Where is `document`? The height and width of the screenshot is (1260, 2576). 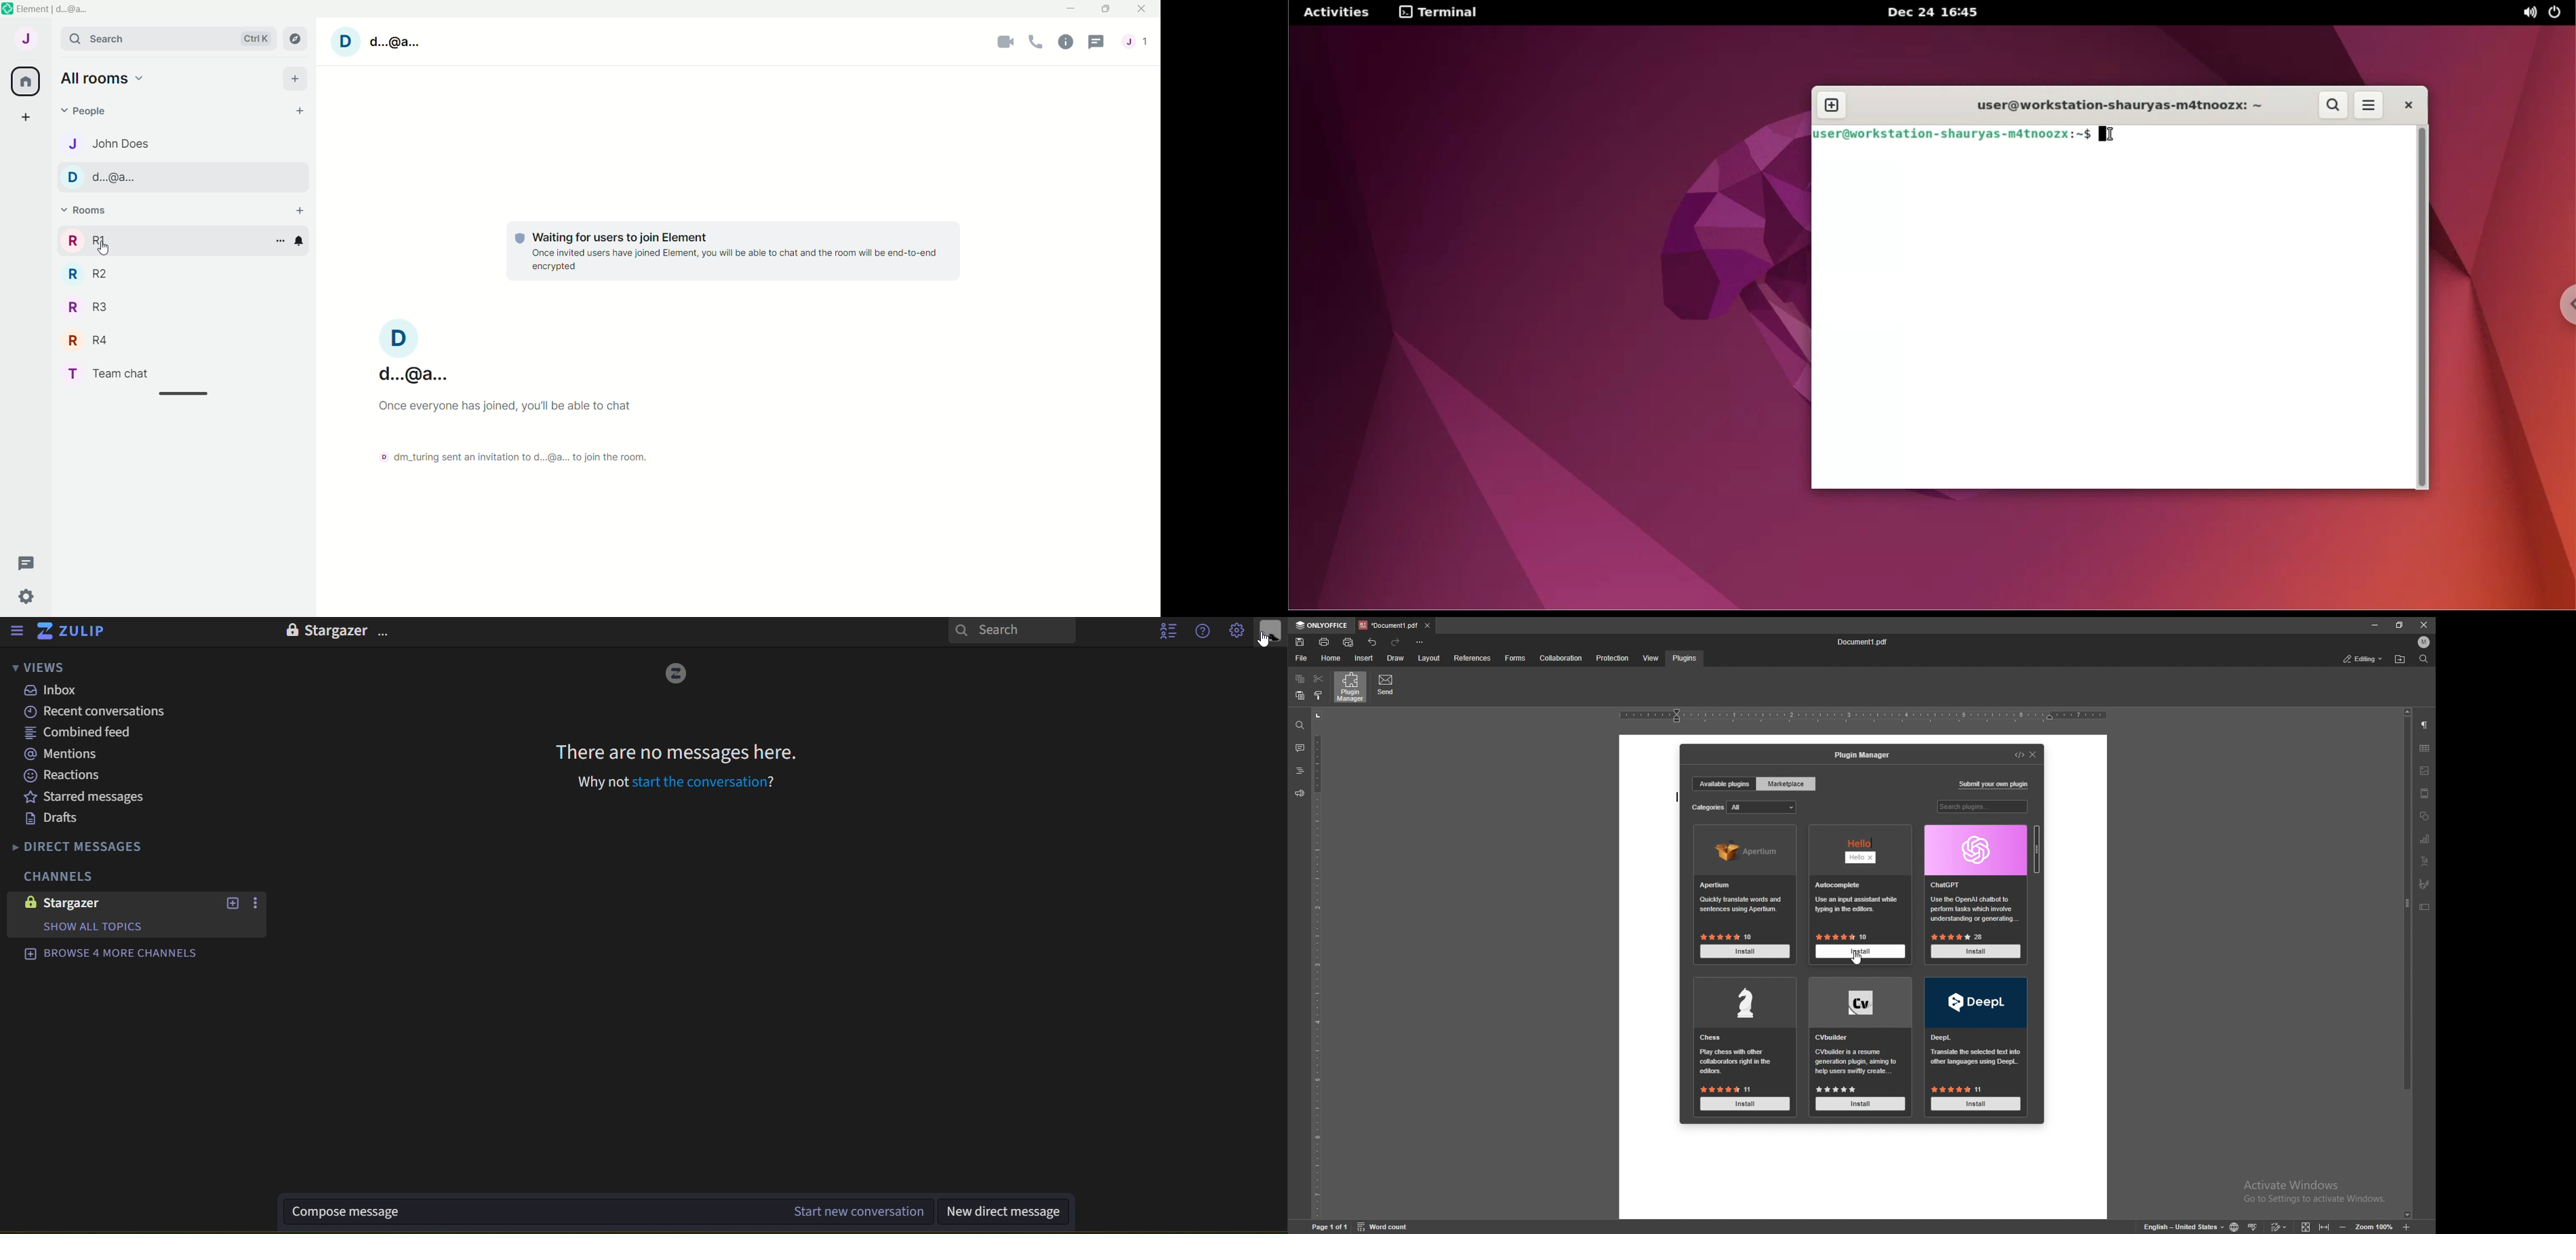 document is located at coordinates (1650, 977).